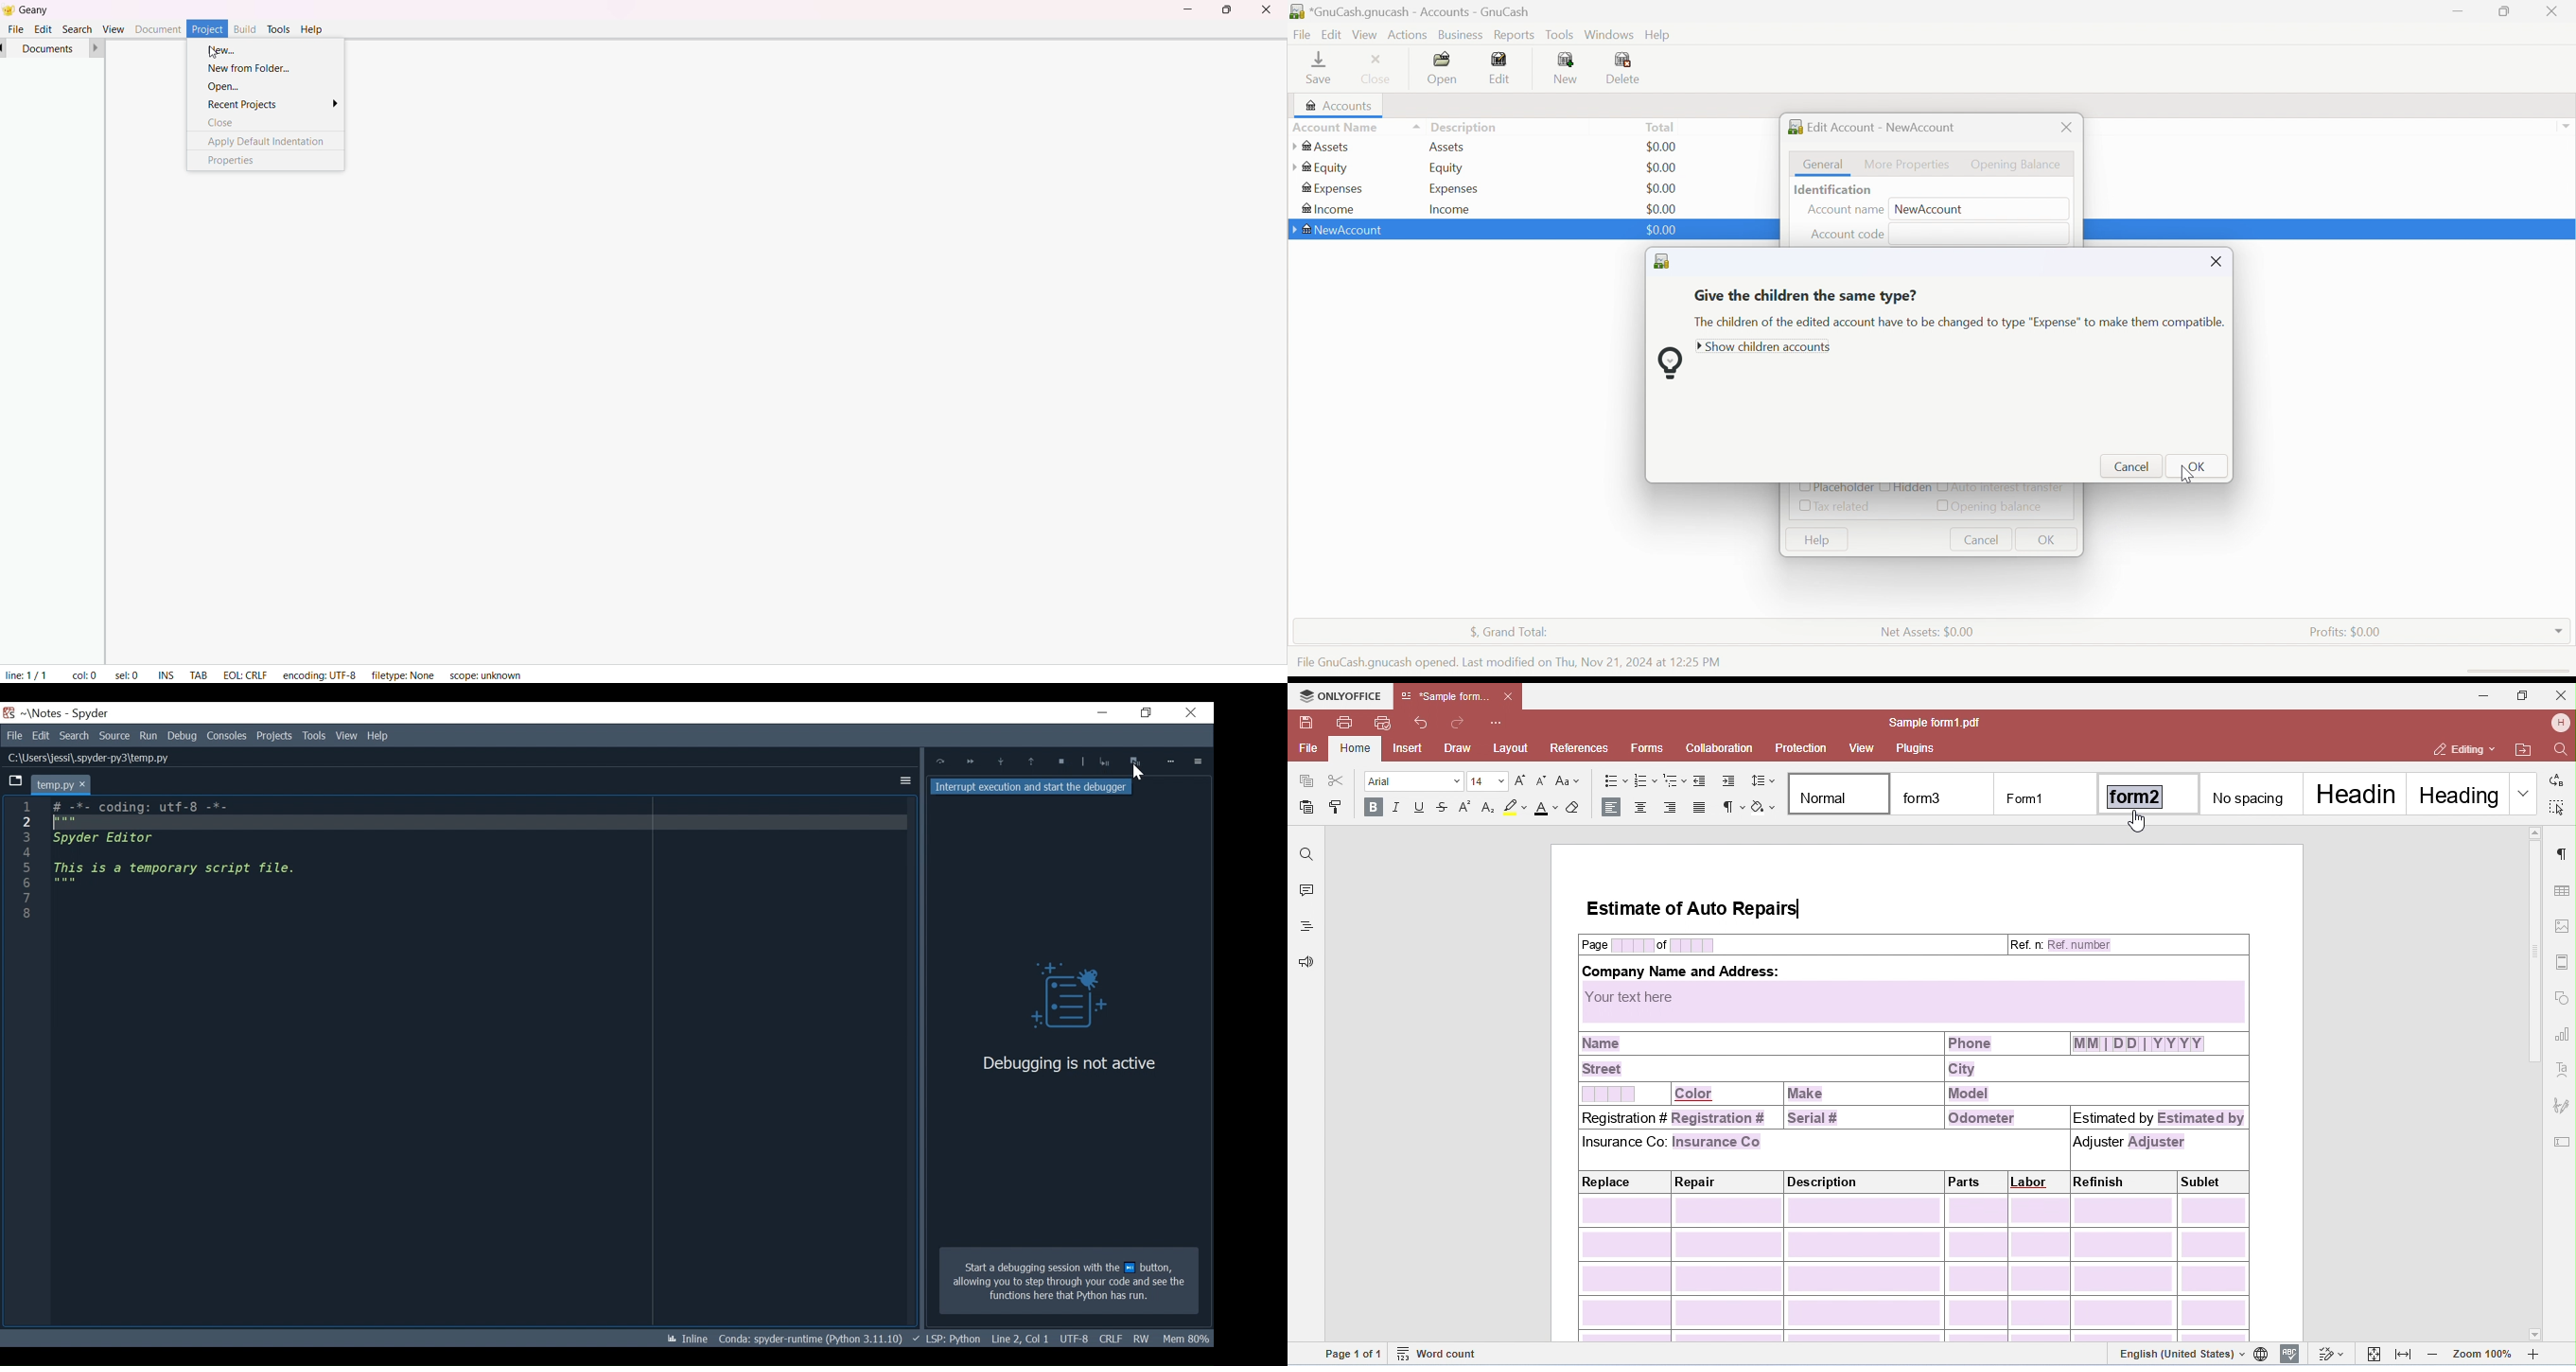  Describe the element at coordinates (2559, 627) in the screenshot. I see `Drop Down` at that location.